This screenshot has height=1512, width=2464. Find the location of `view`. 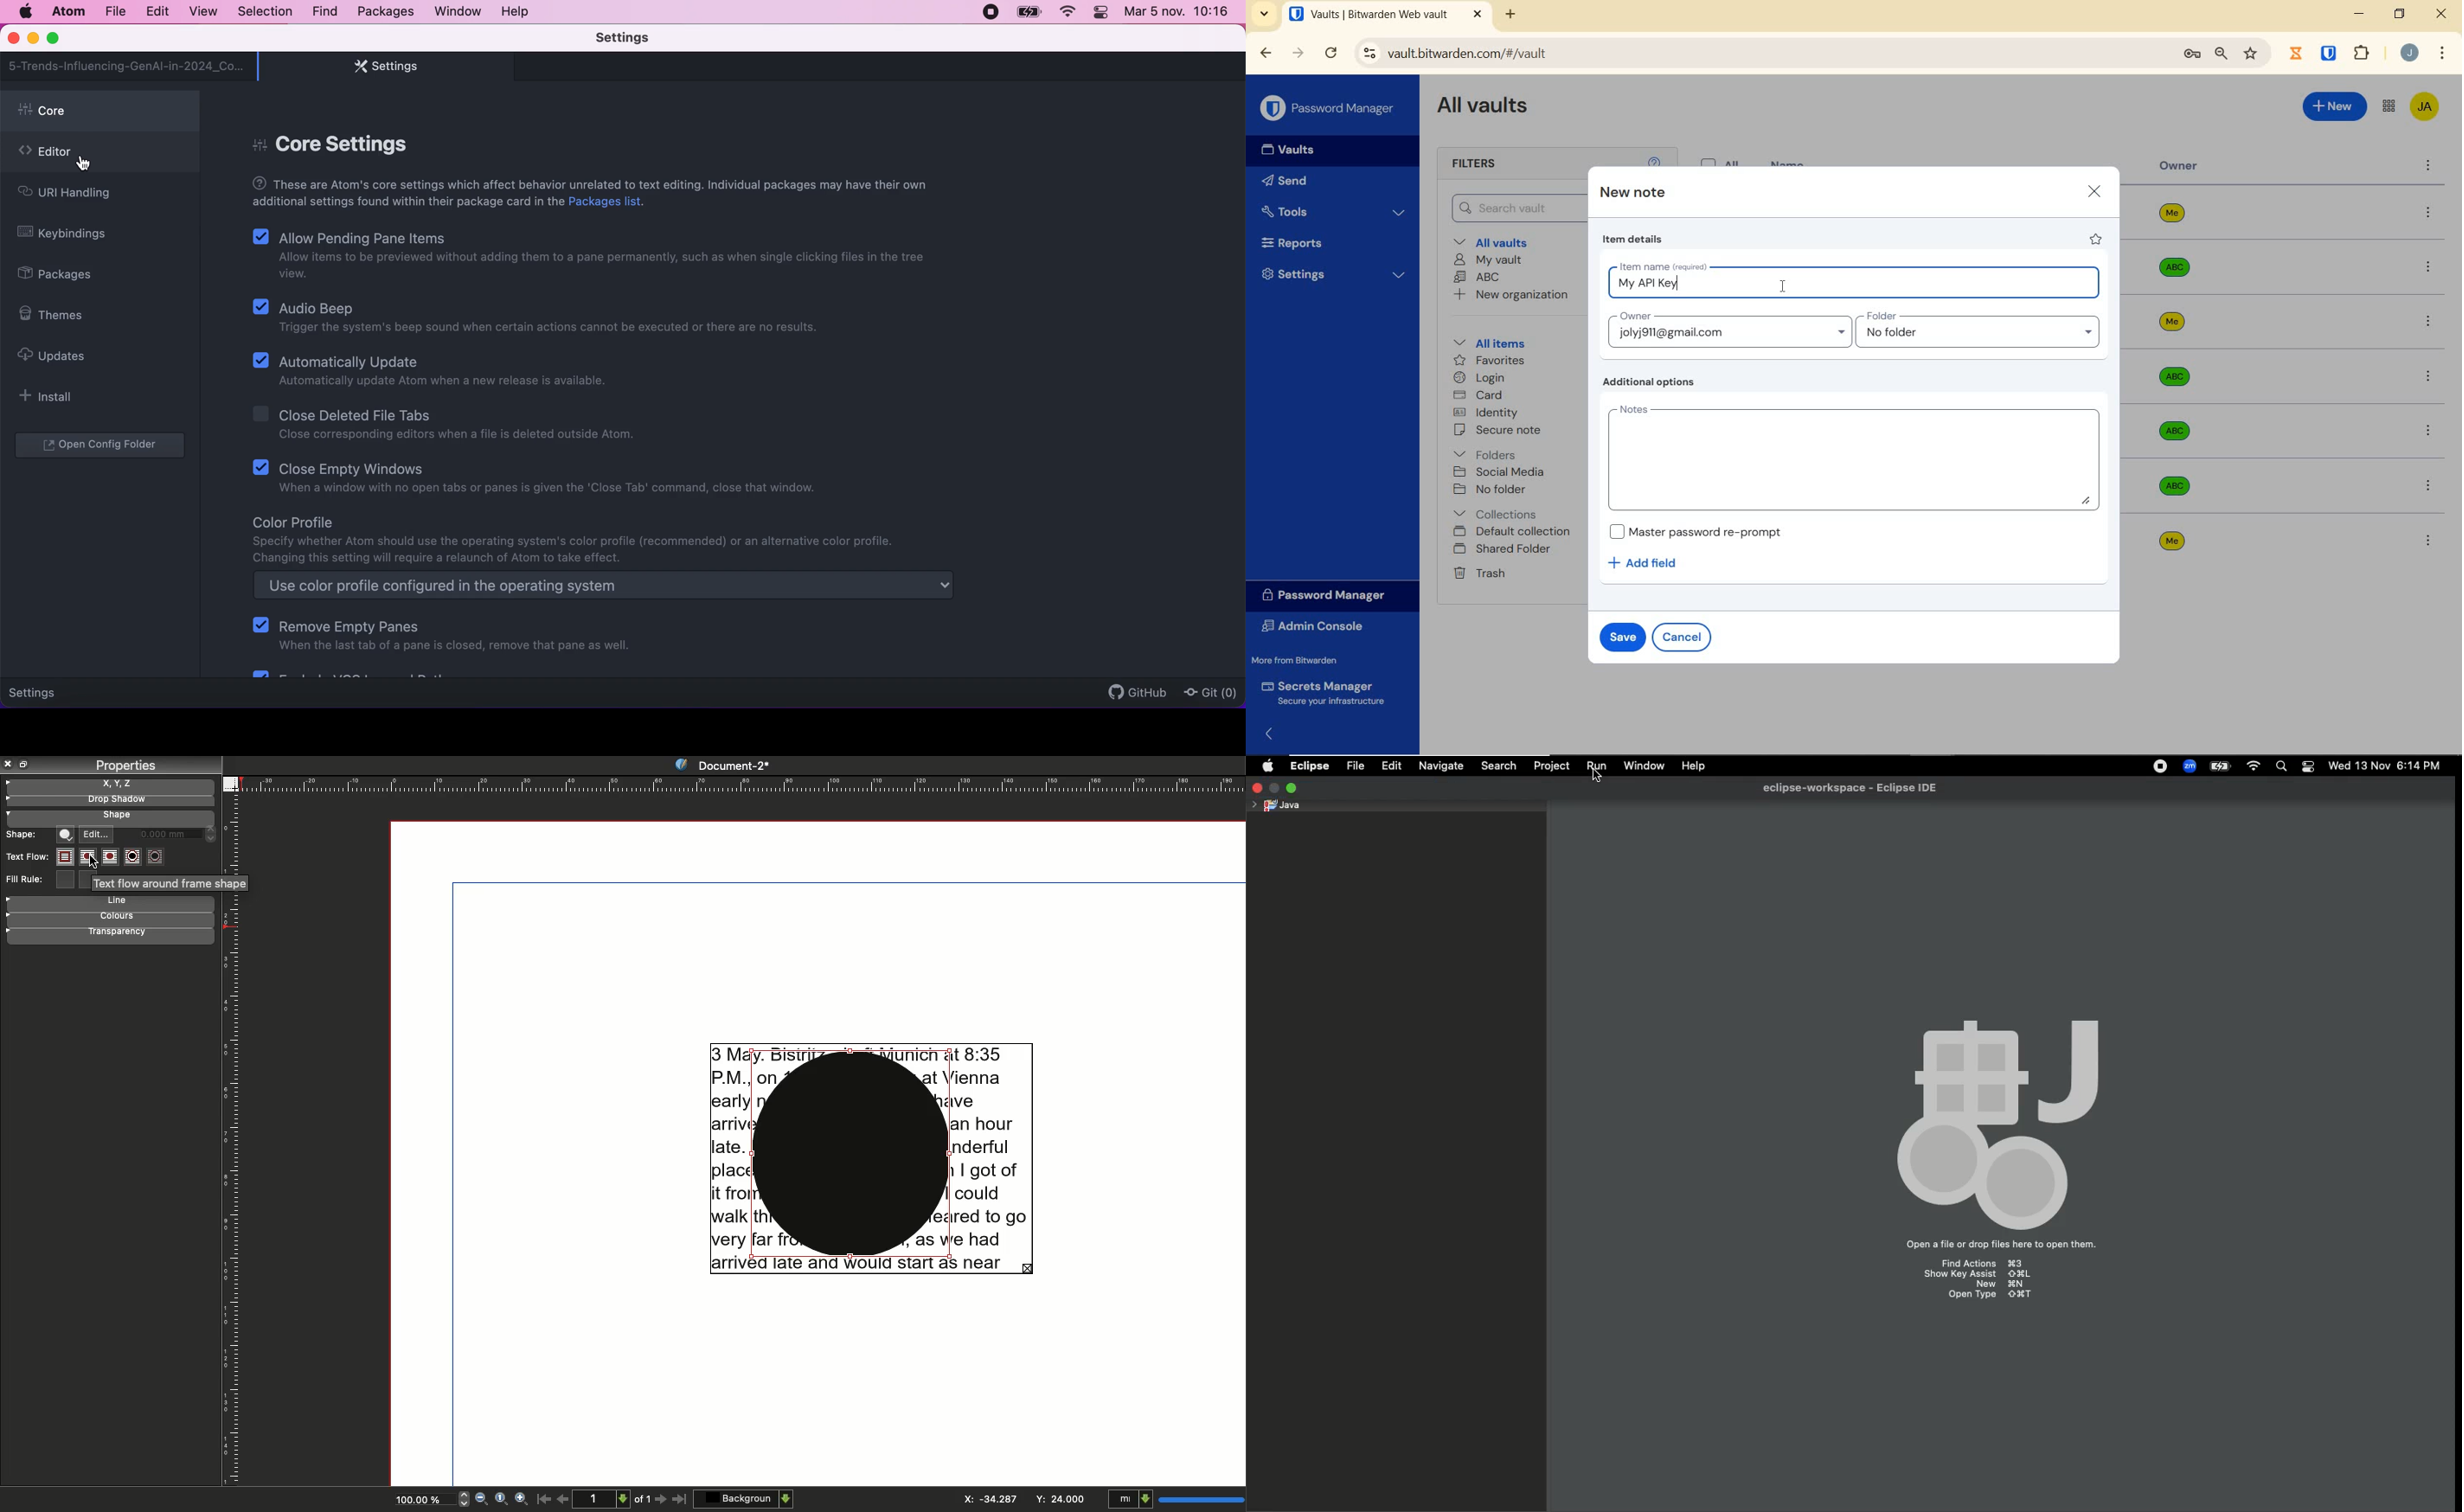

view is located at coordinates (200, 12).